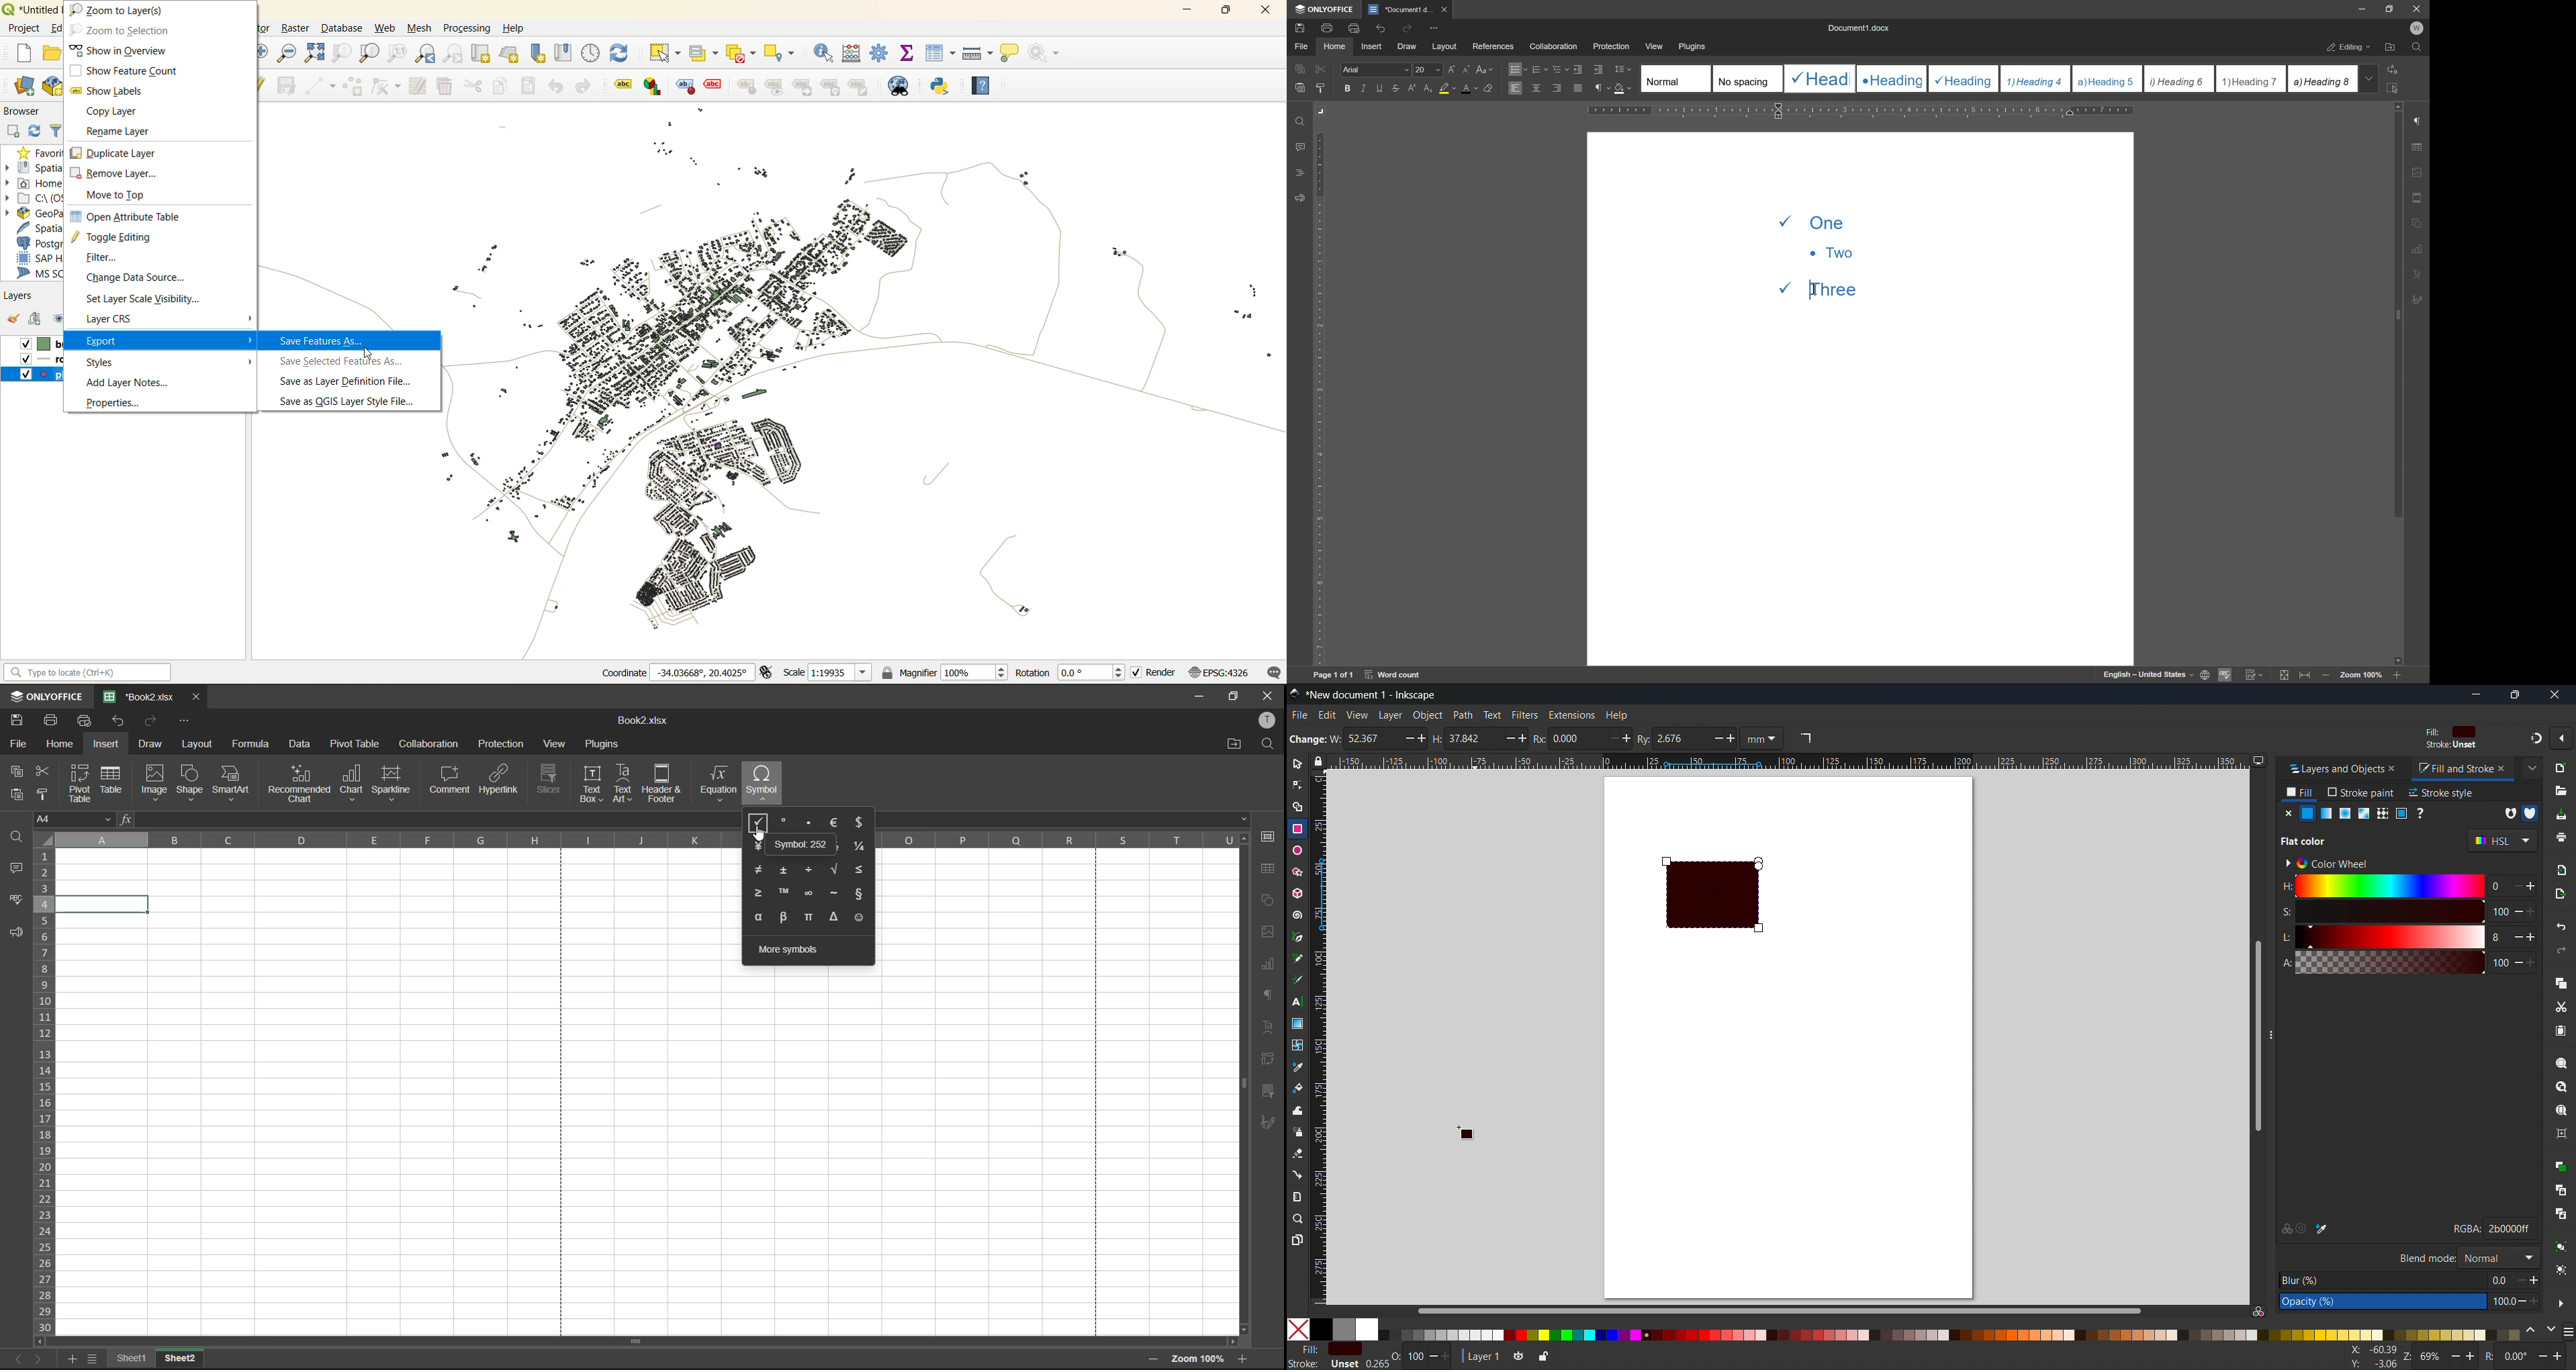 This screenshot has height=1372, width=2576. What do you see at coordinates (1327, 715) in the screenshot?
I see `Edit` at bounding box center [1327, 715].